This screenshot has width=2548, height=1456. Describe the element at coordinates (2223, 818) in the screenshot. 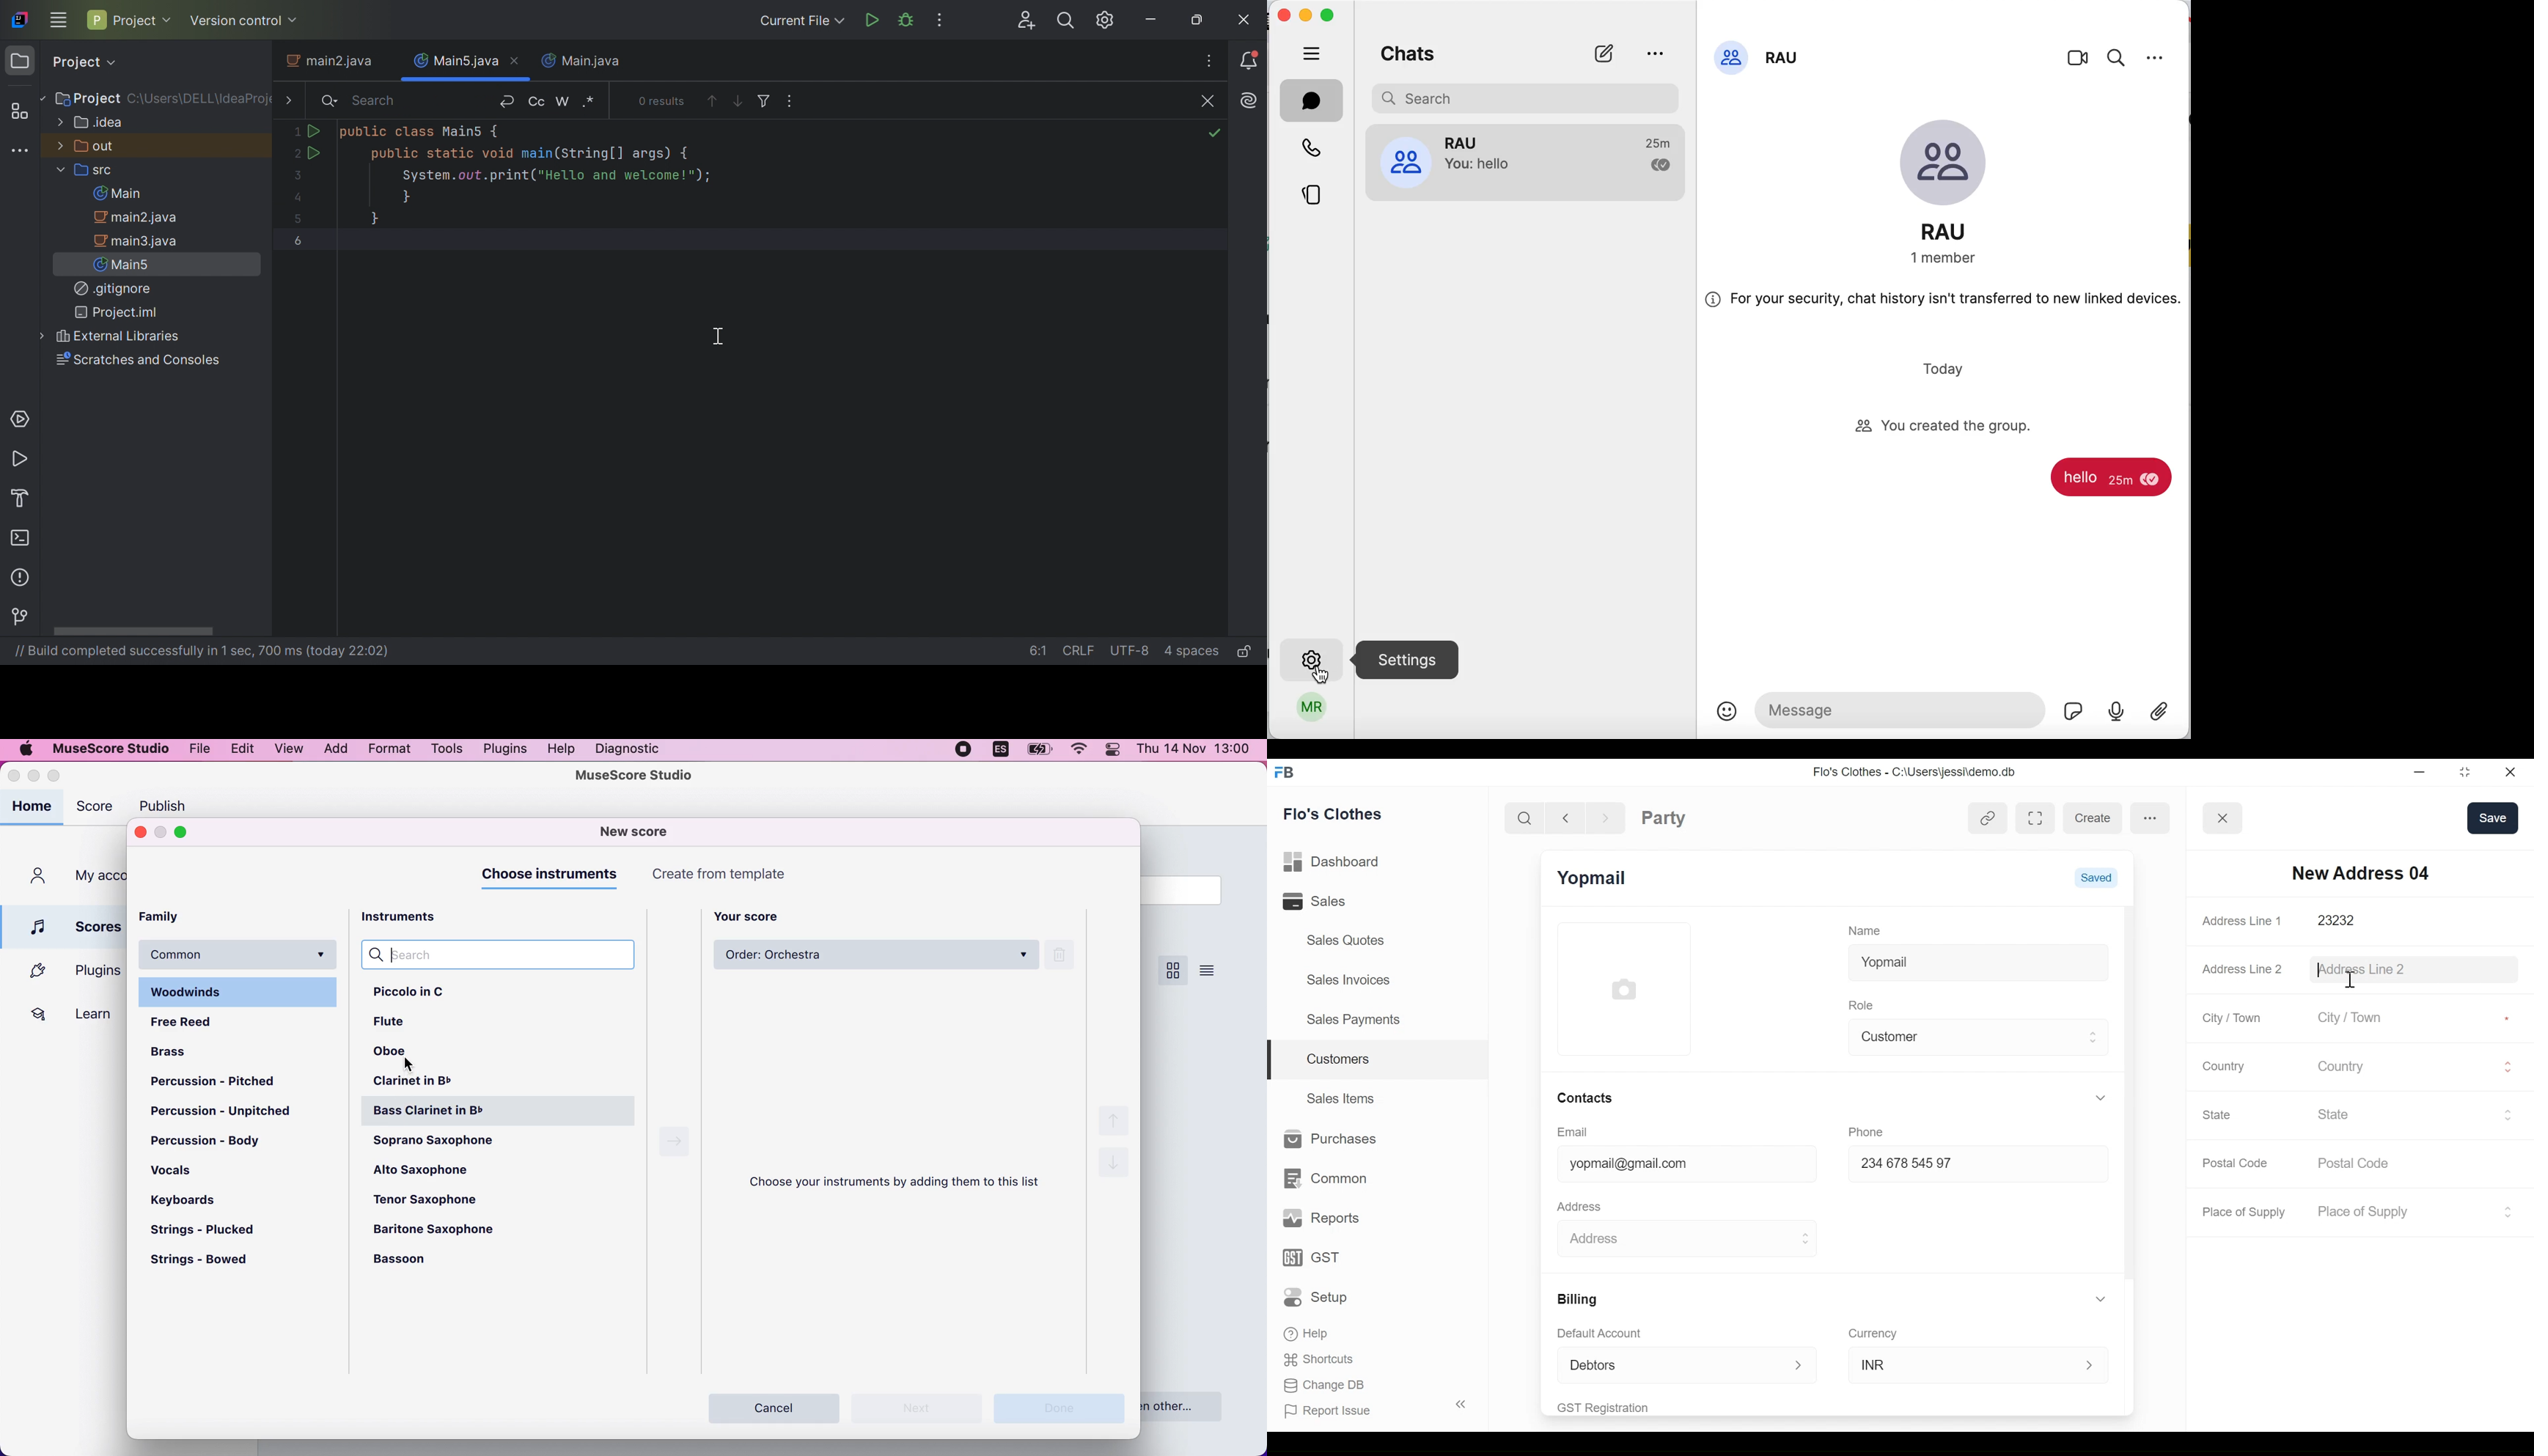

I see `` at that location.